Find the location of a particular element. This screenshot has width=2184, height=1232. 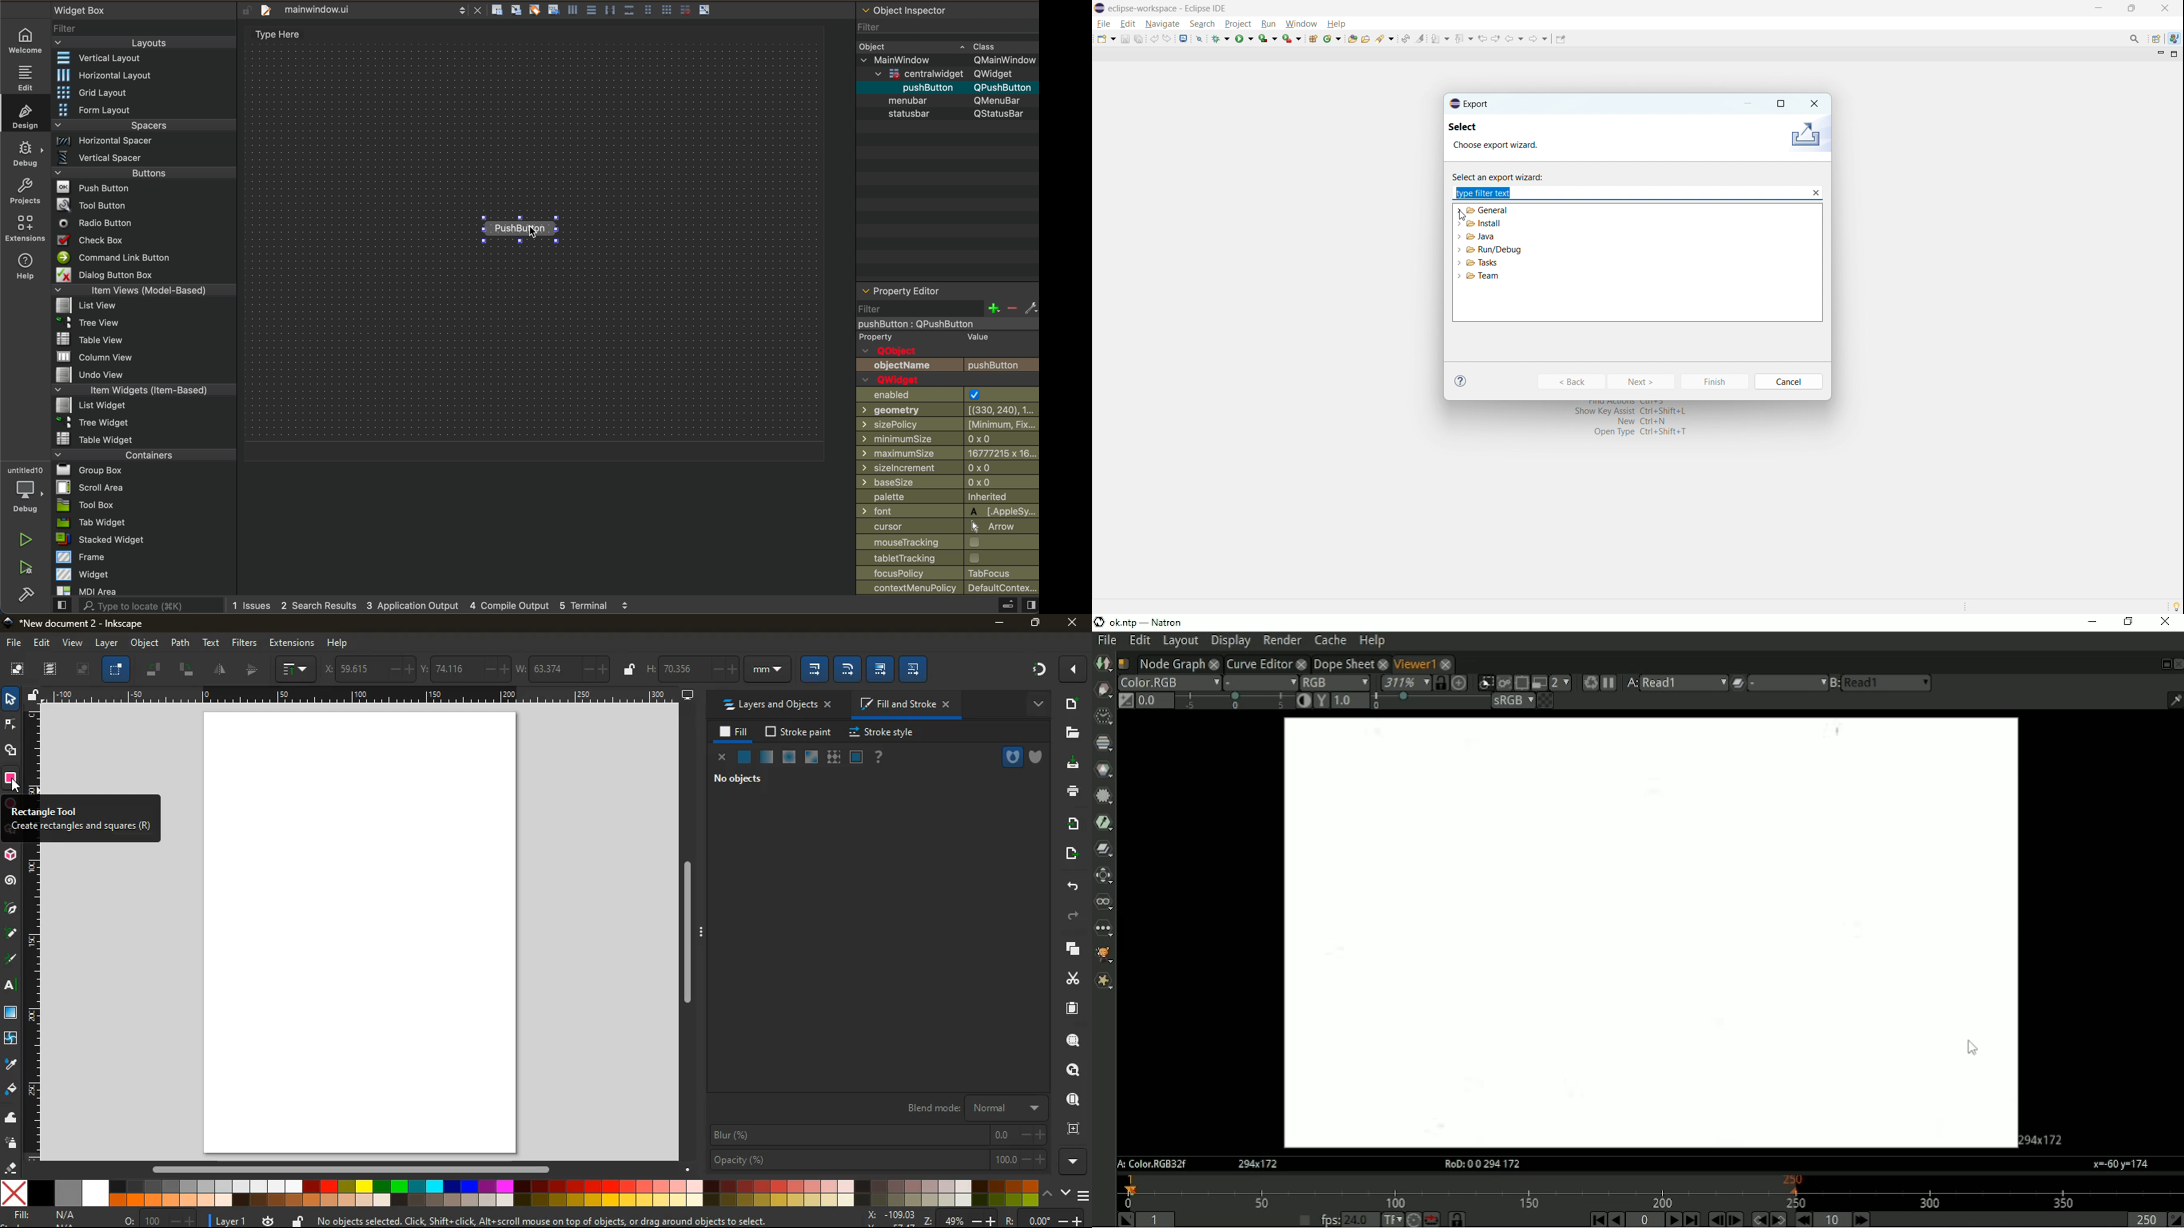

centralwidget is located at coordinates (945, 74).